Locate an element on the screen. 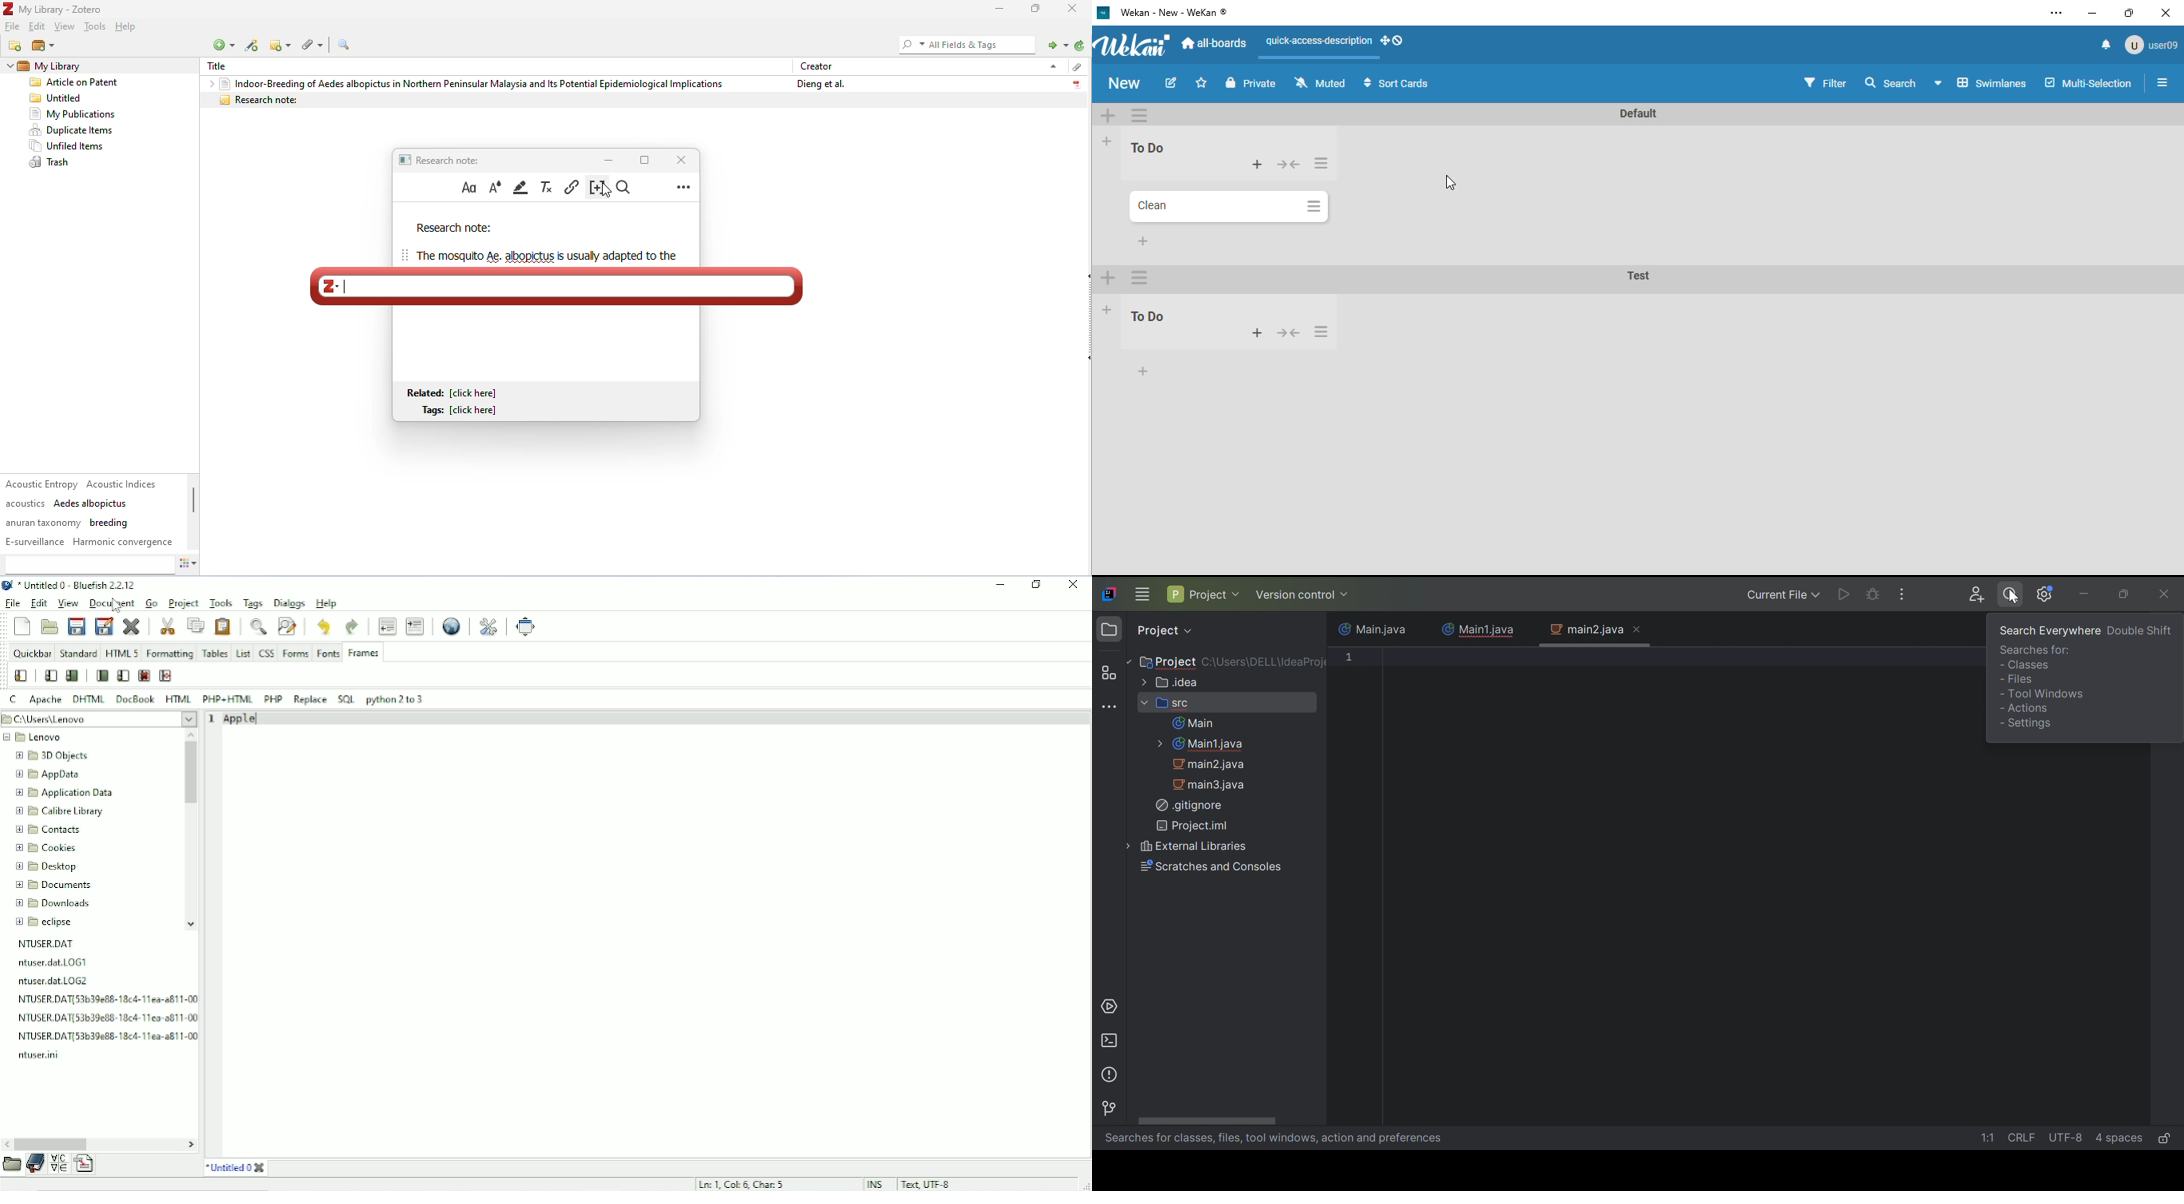  help is located at coordinates (128, 28).